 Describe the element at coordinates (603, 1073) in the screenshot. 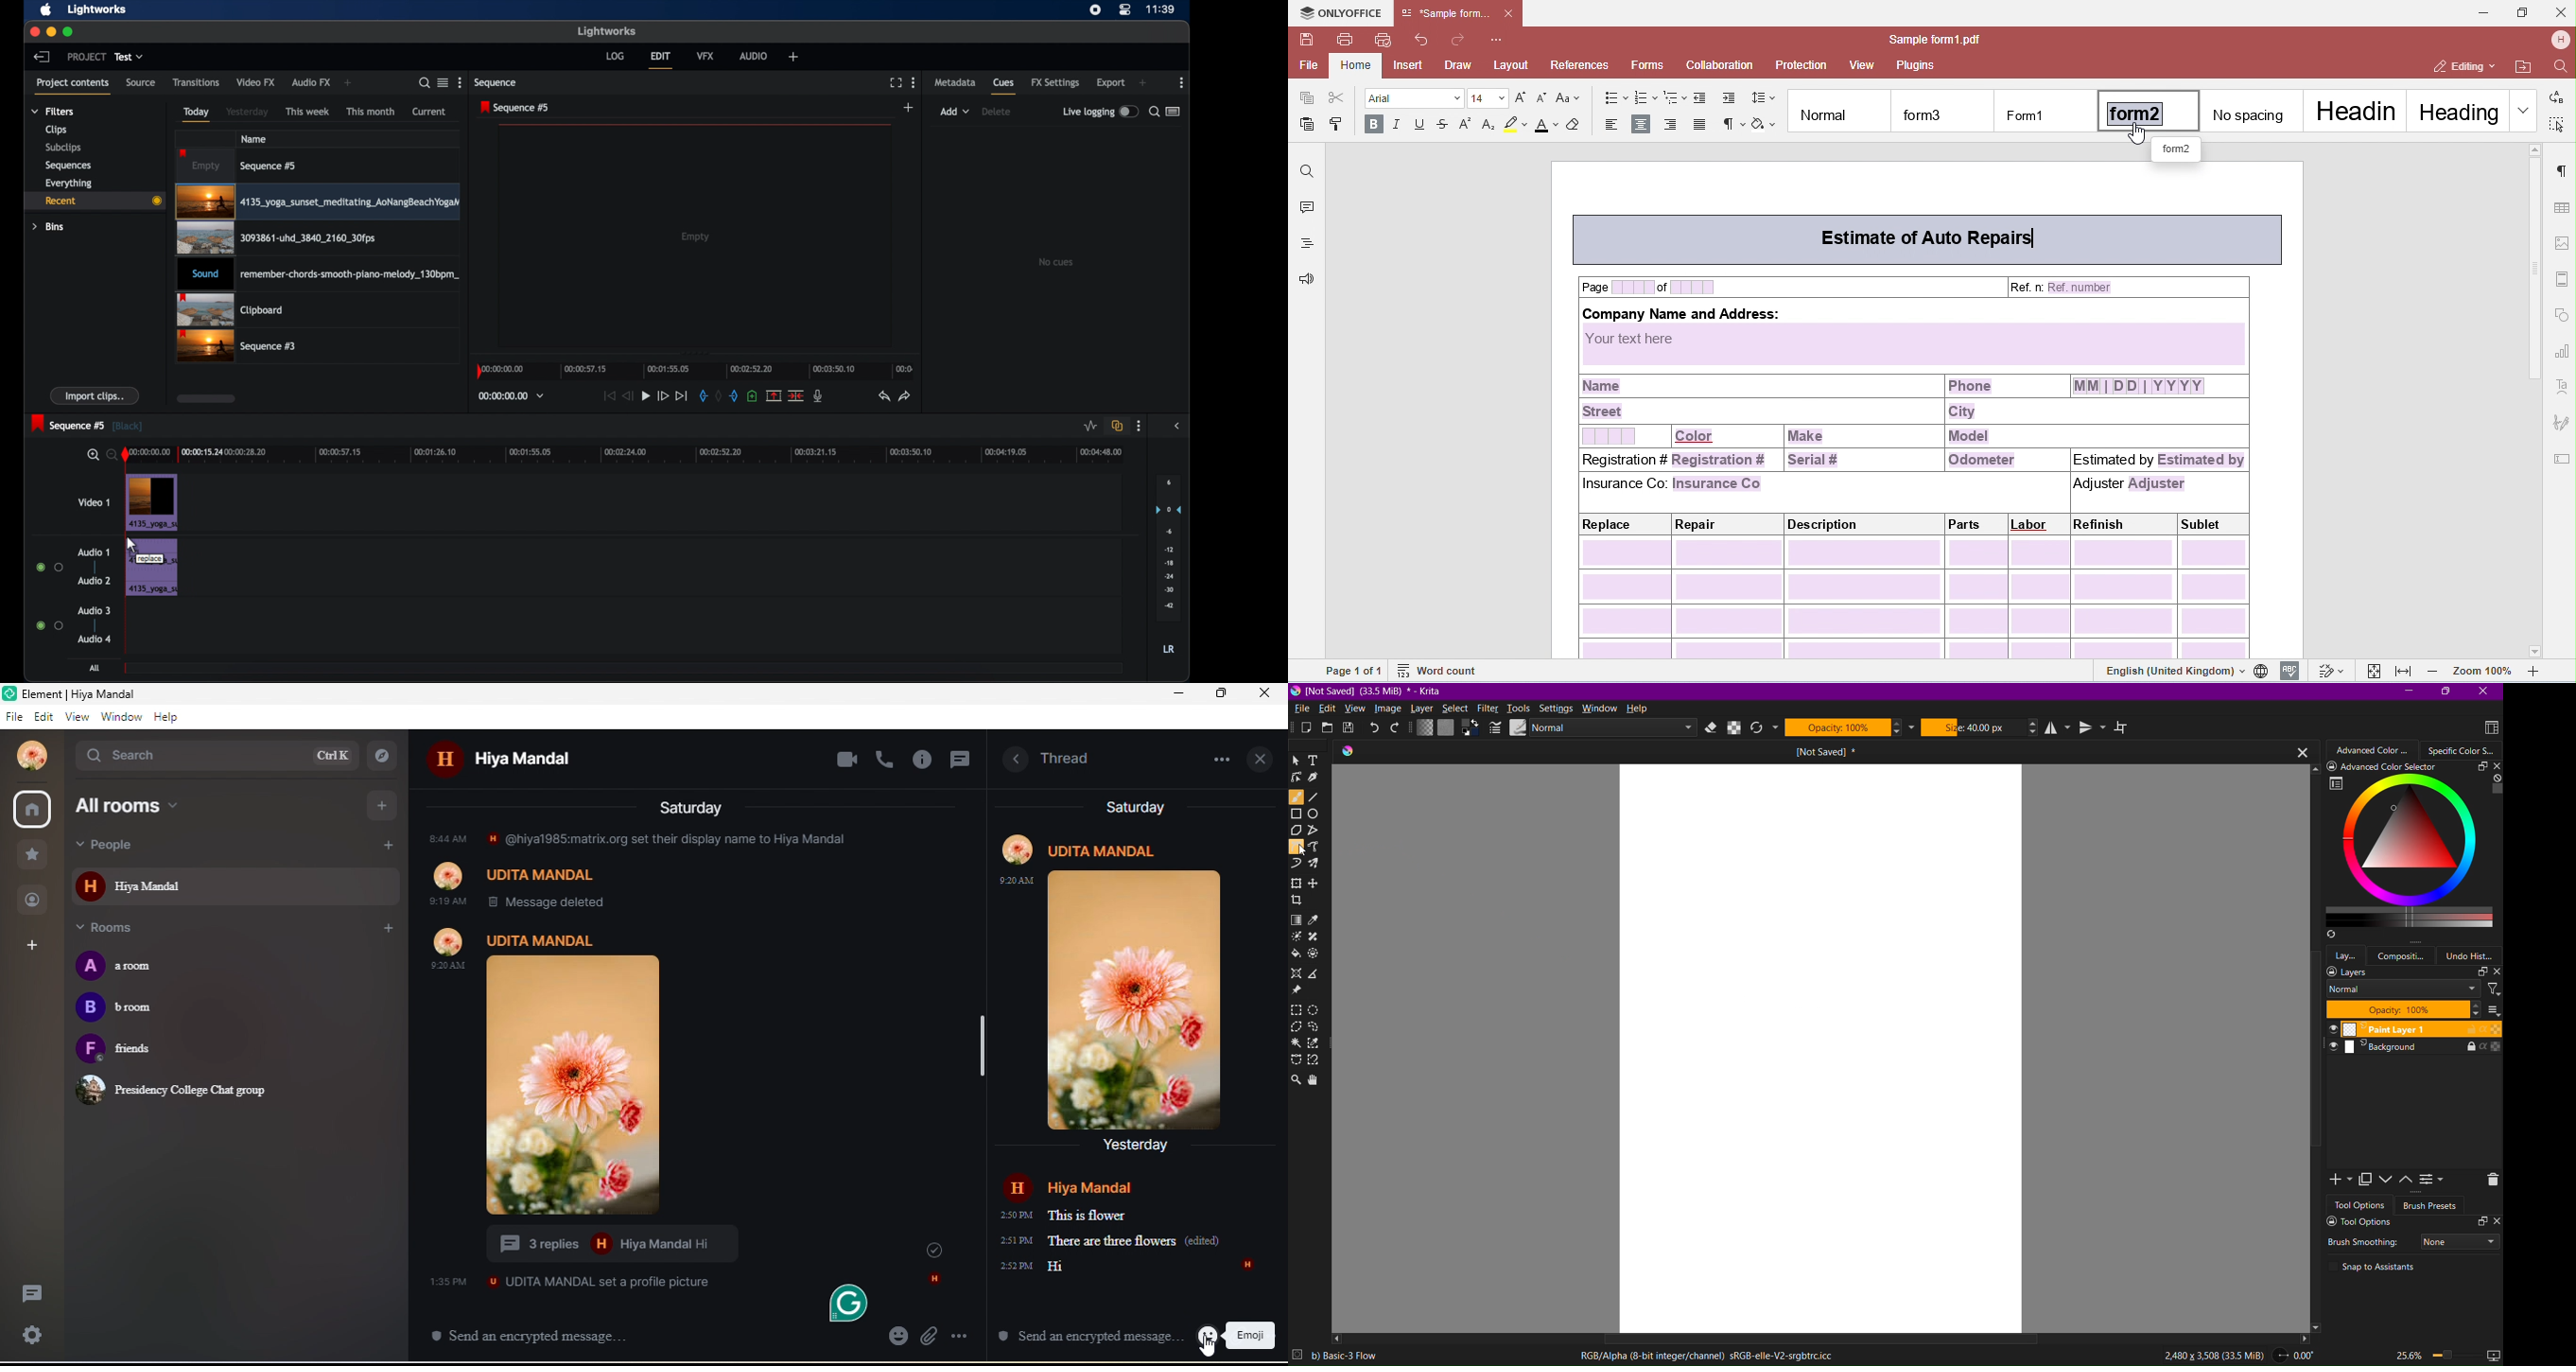

I see `profile photo` at that location.